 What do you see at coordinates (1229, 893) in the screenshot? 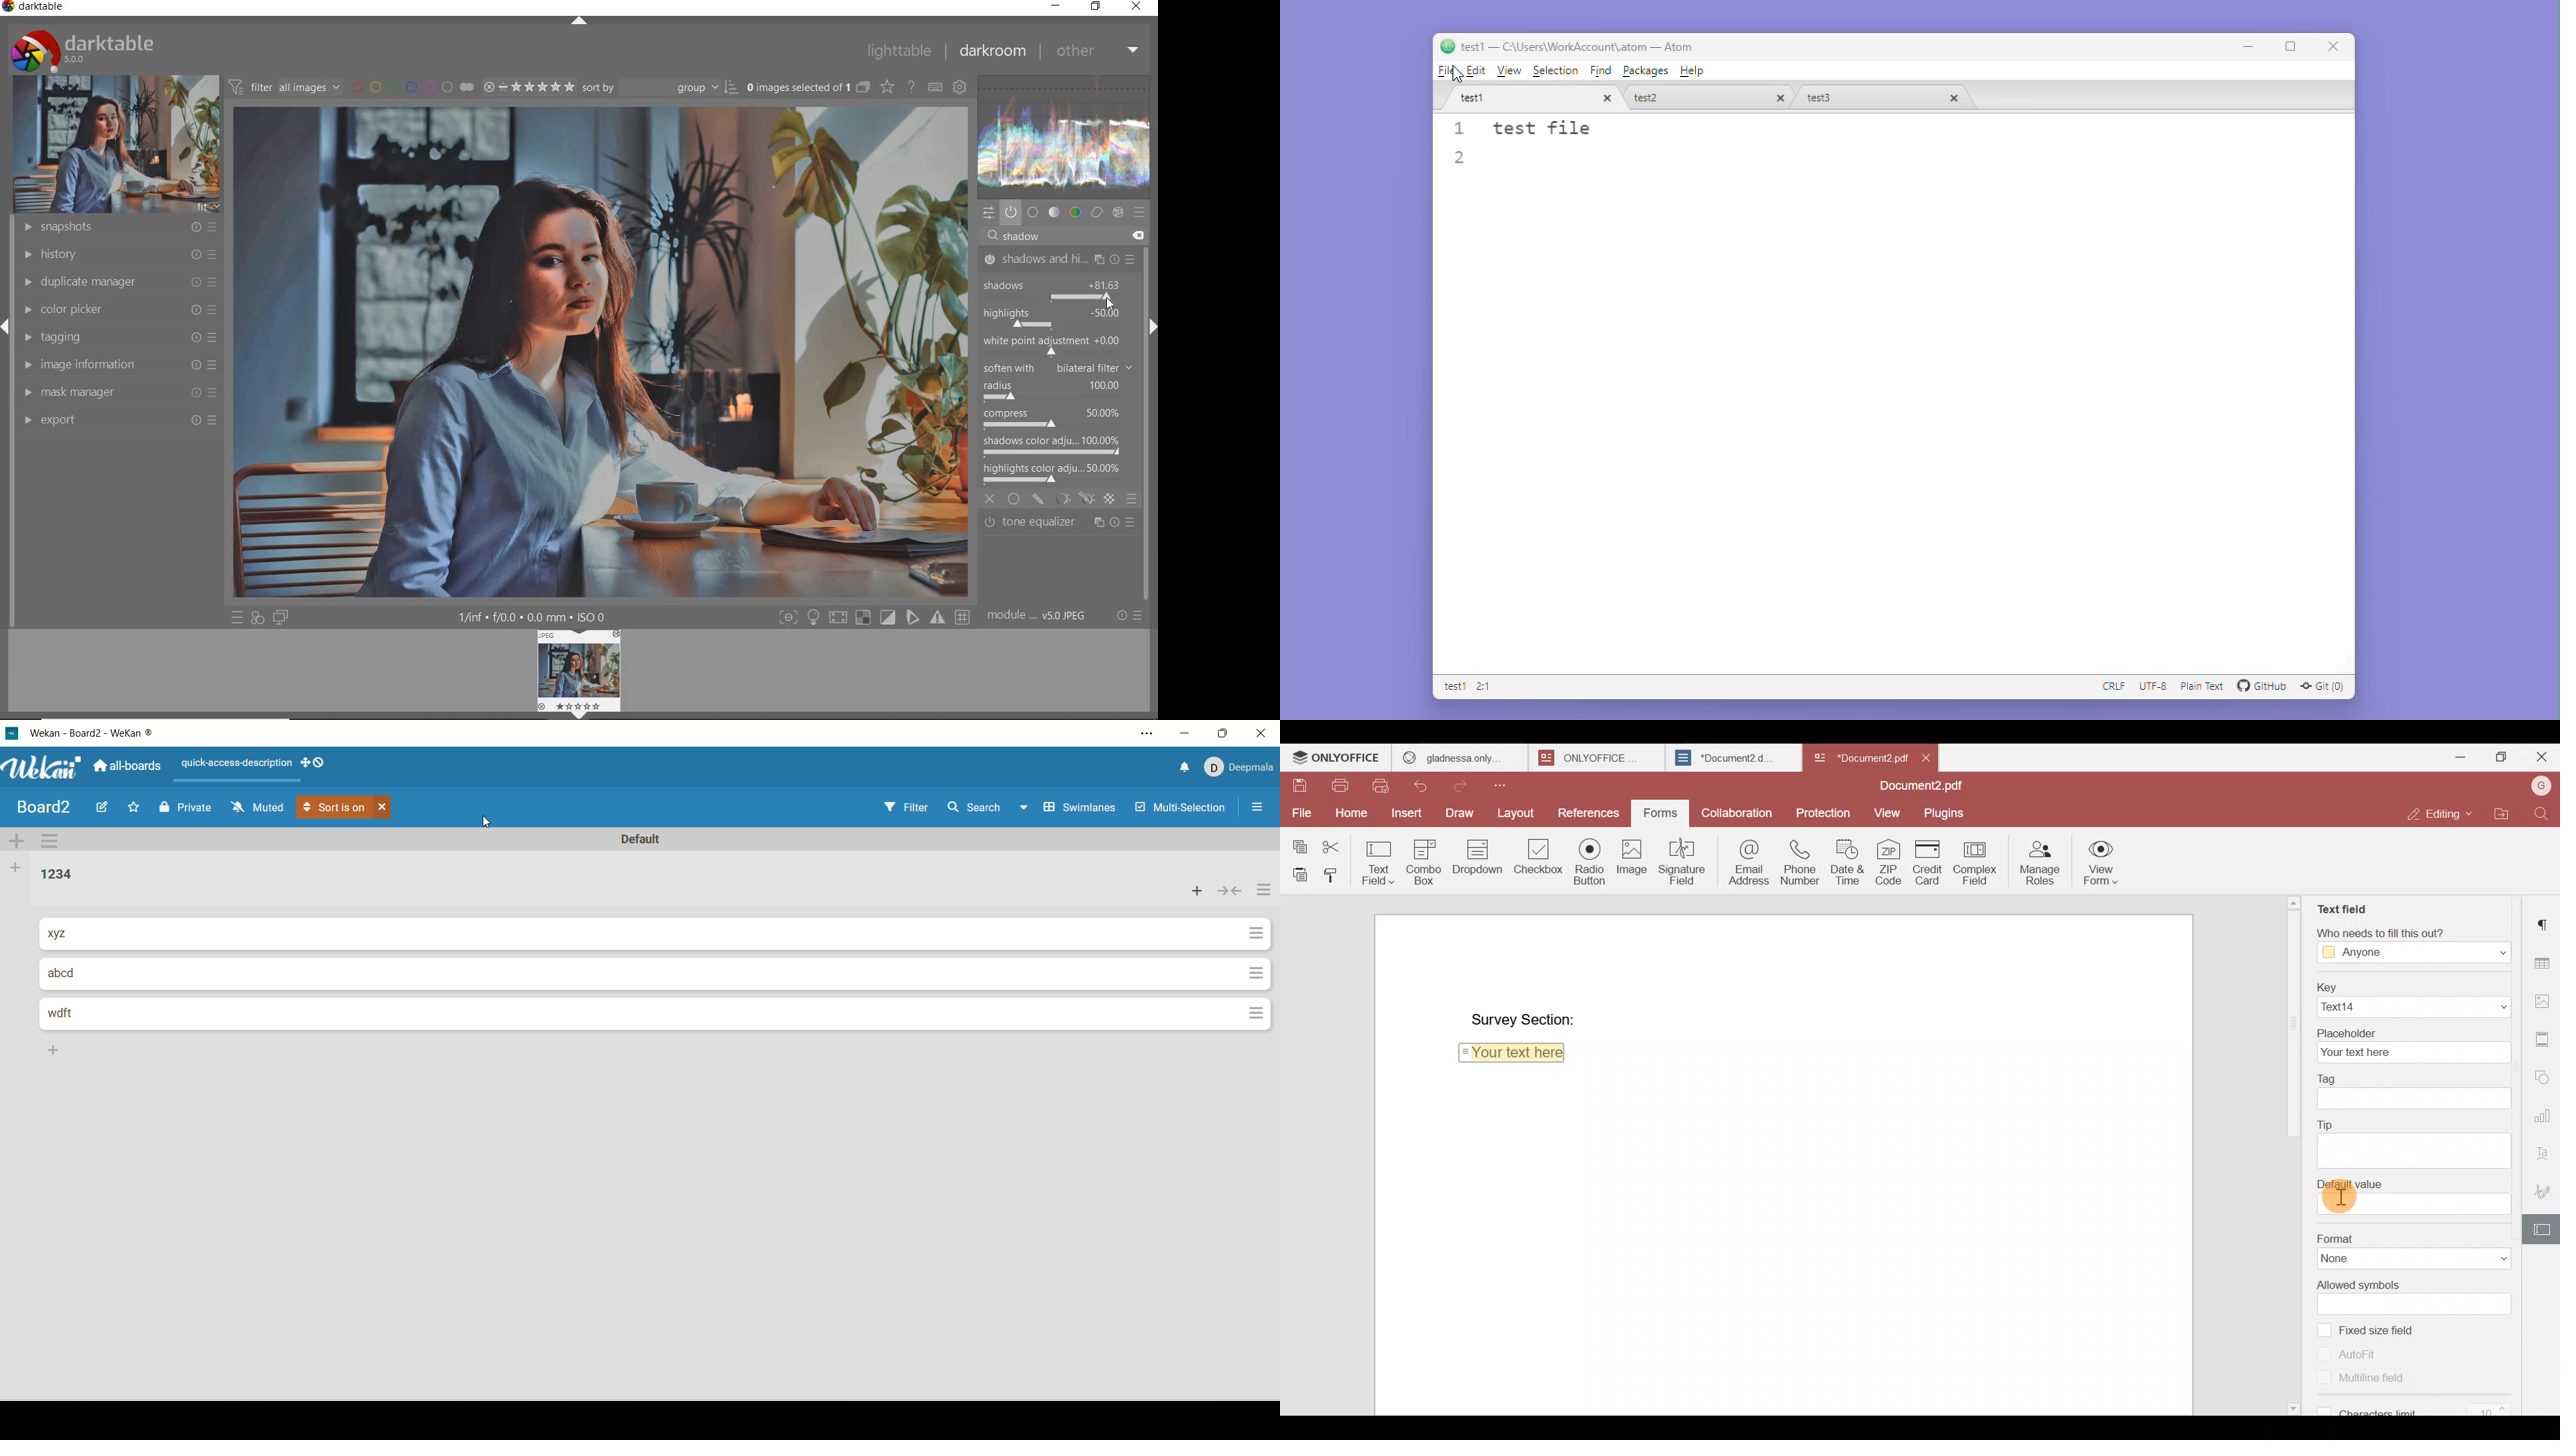
I see `collapse` at bounding box center [1229, 893].